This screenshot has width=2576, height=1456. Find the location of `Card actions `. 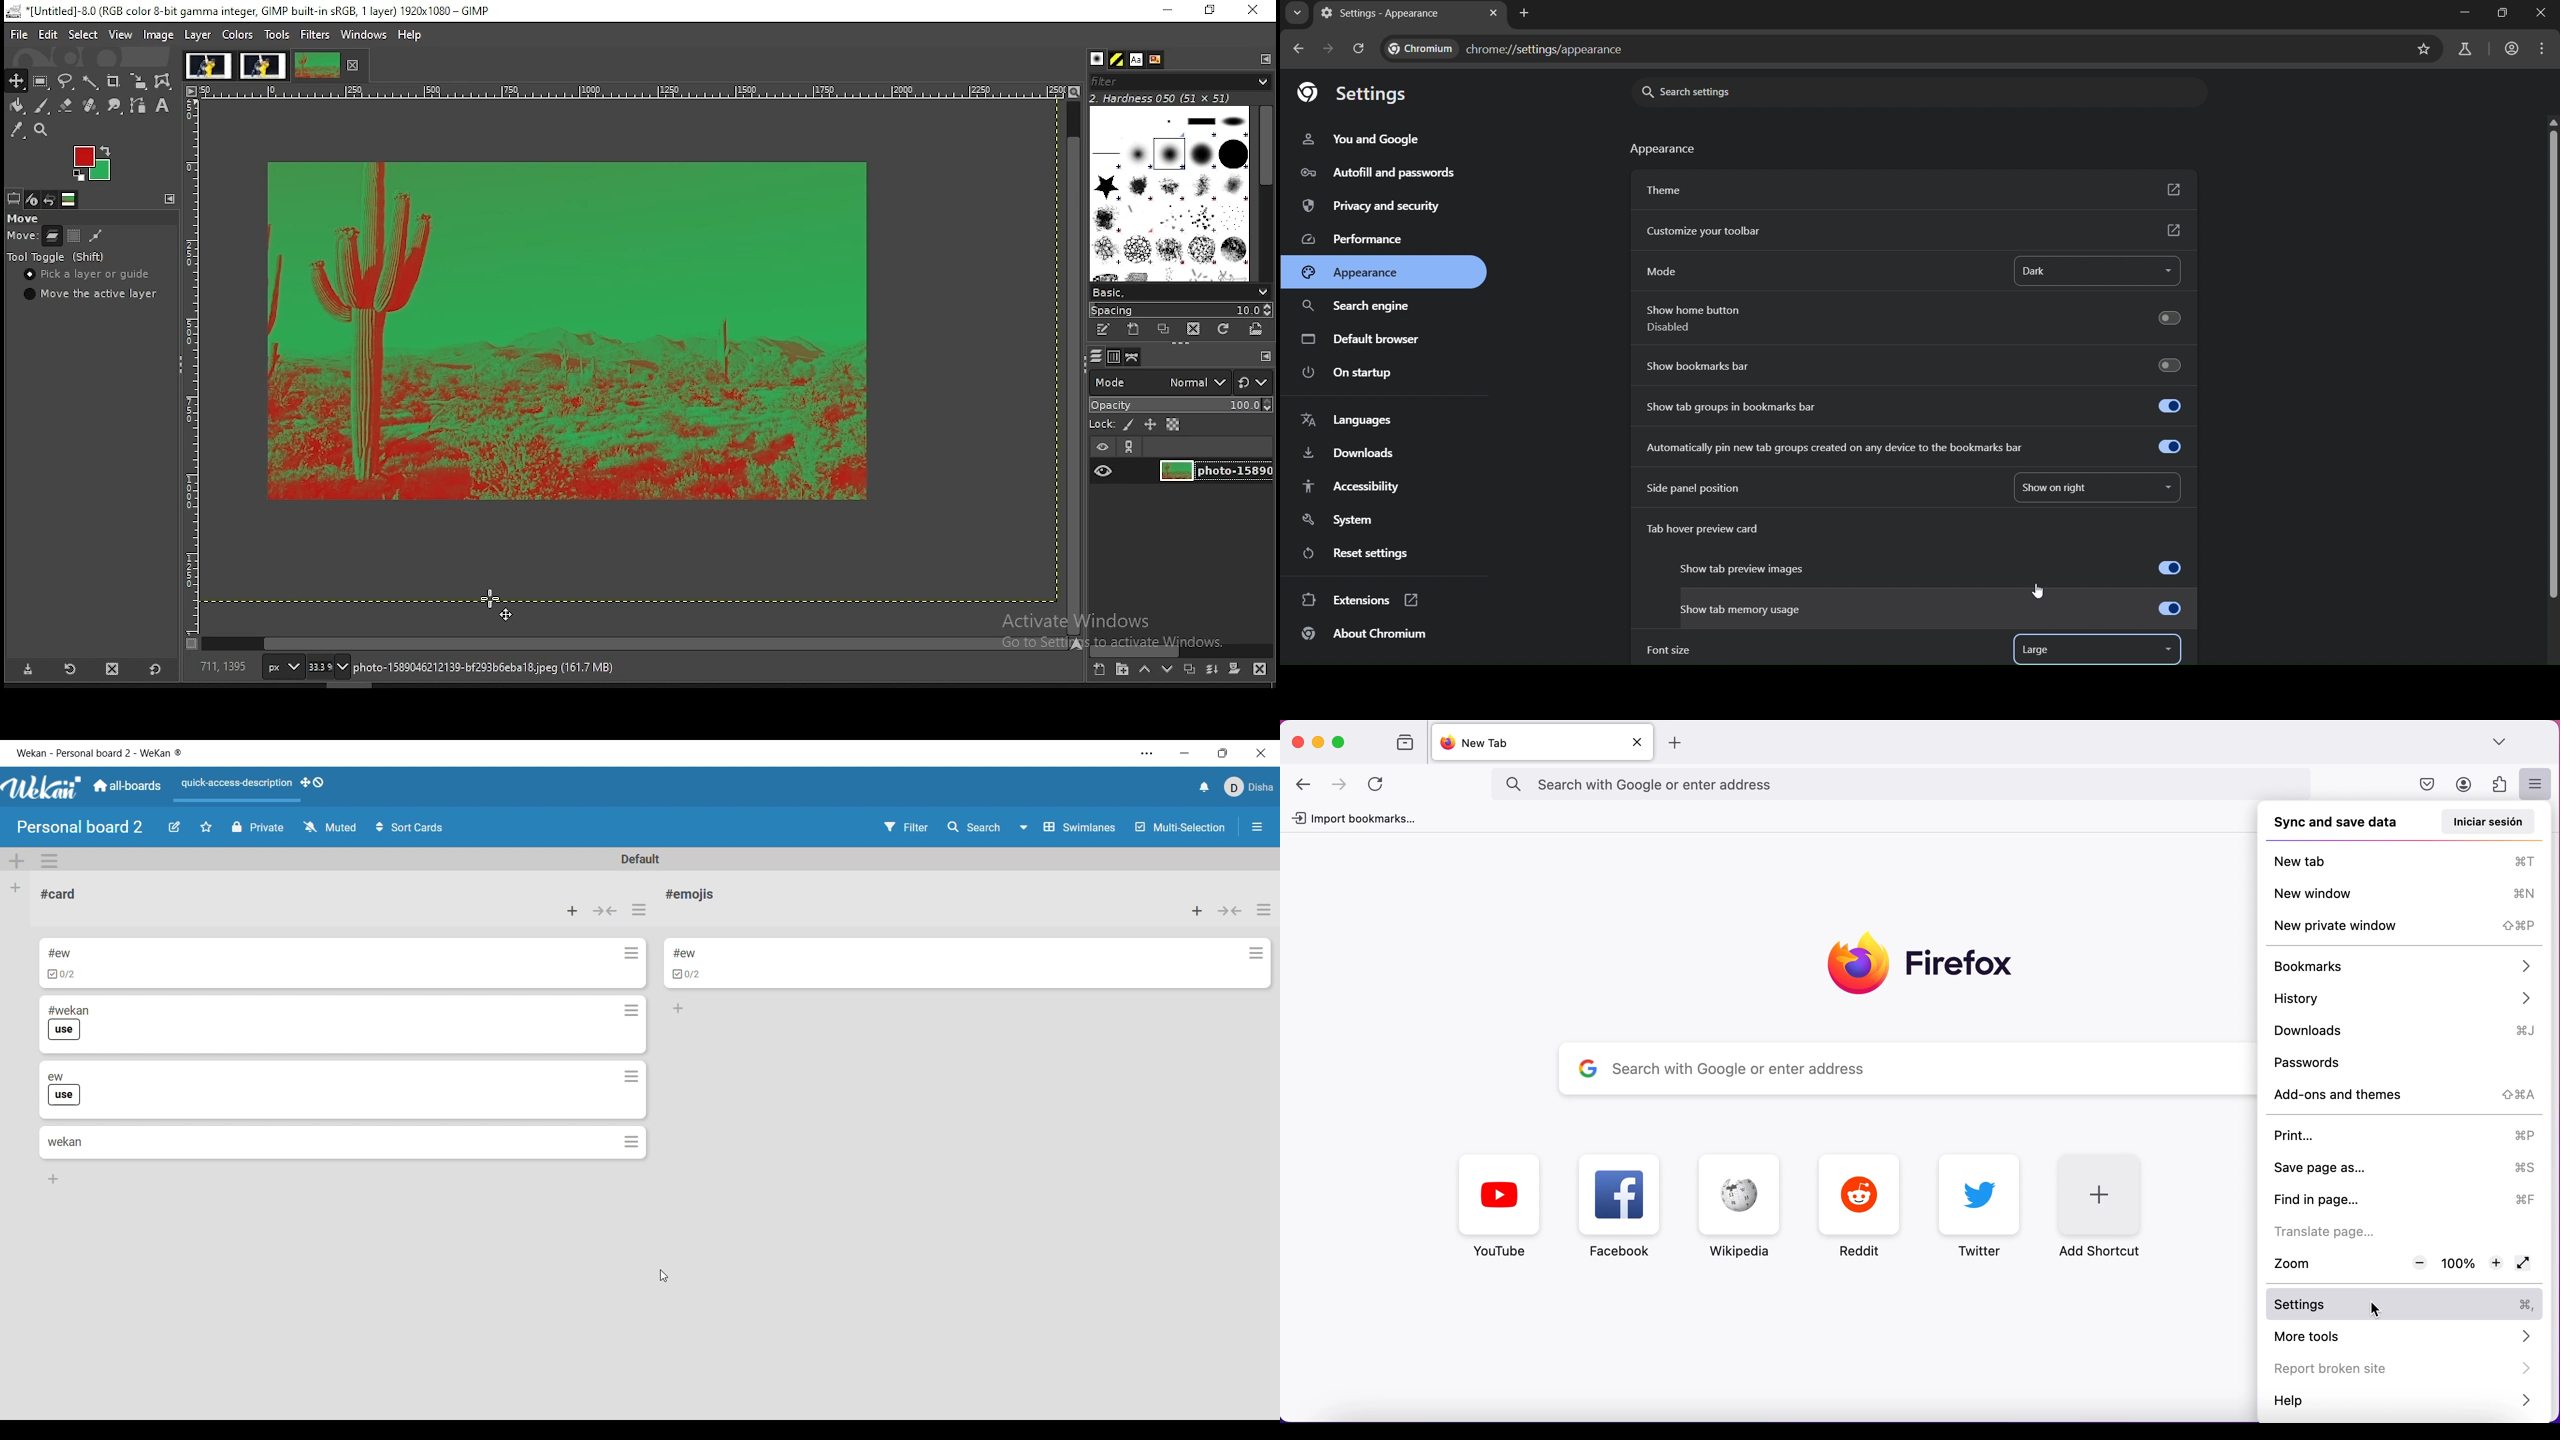

Card actions  is located at coordinates (631, 1073).